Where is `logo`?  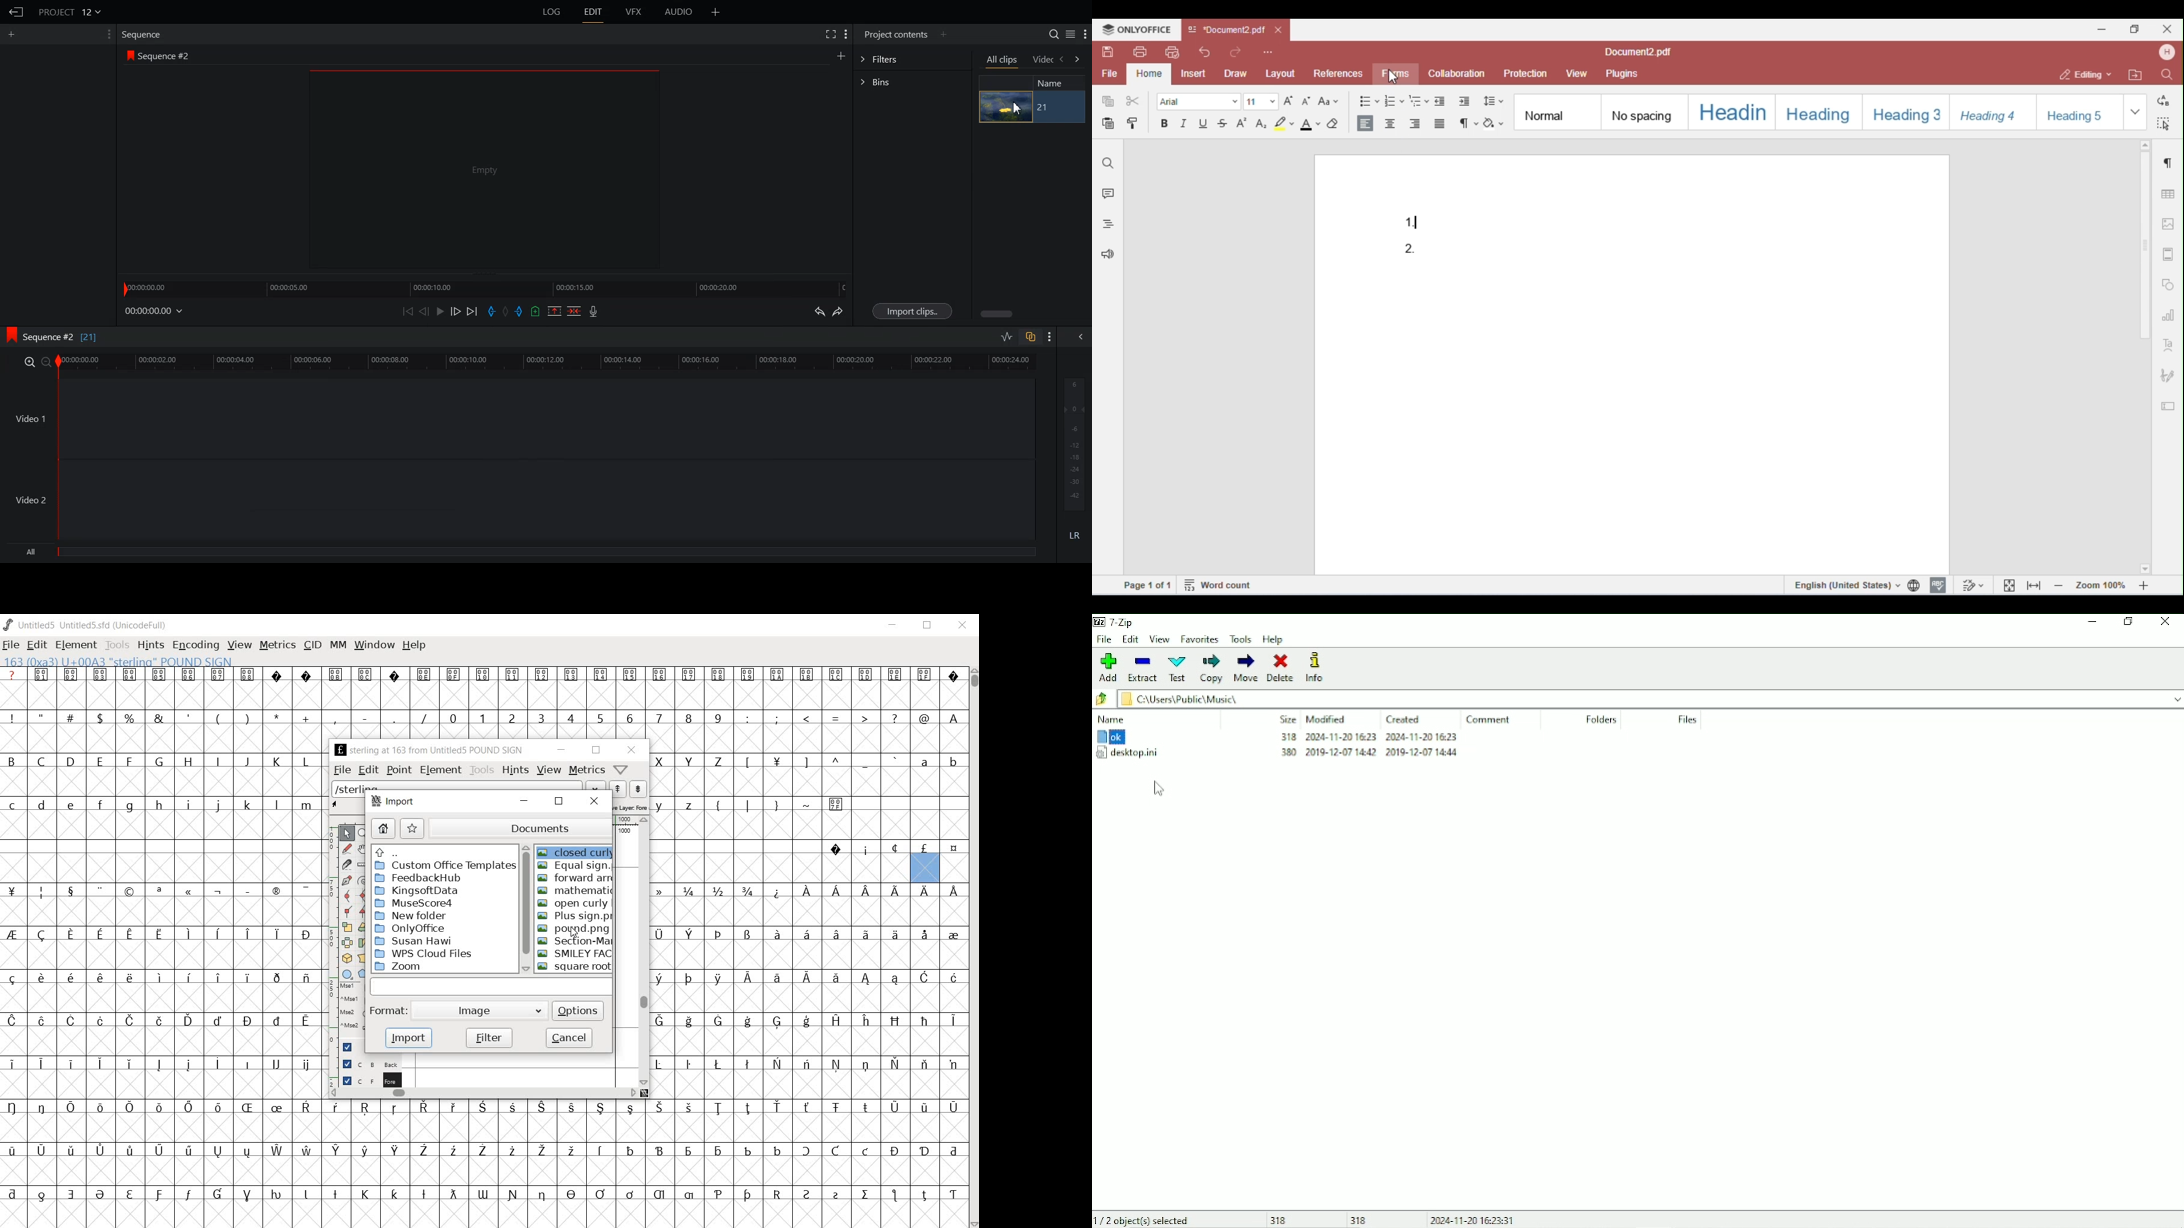
logo is located at coordinates (8, 624).